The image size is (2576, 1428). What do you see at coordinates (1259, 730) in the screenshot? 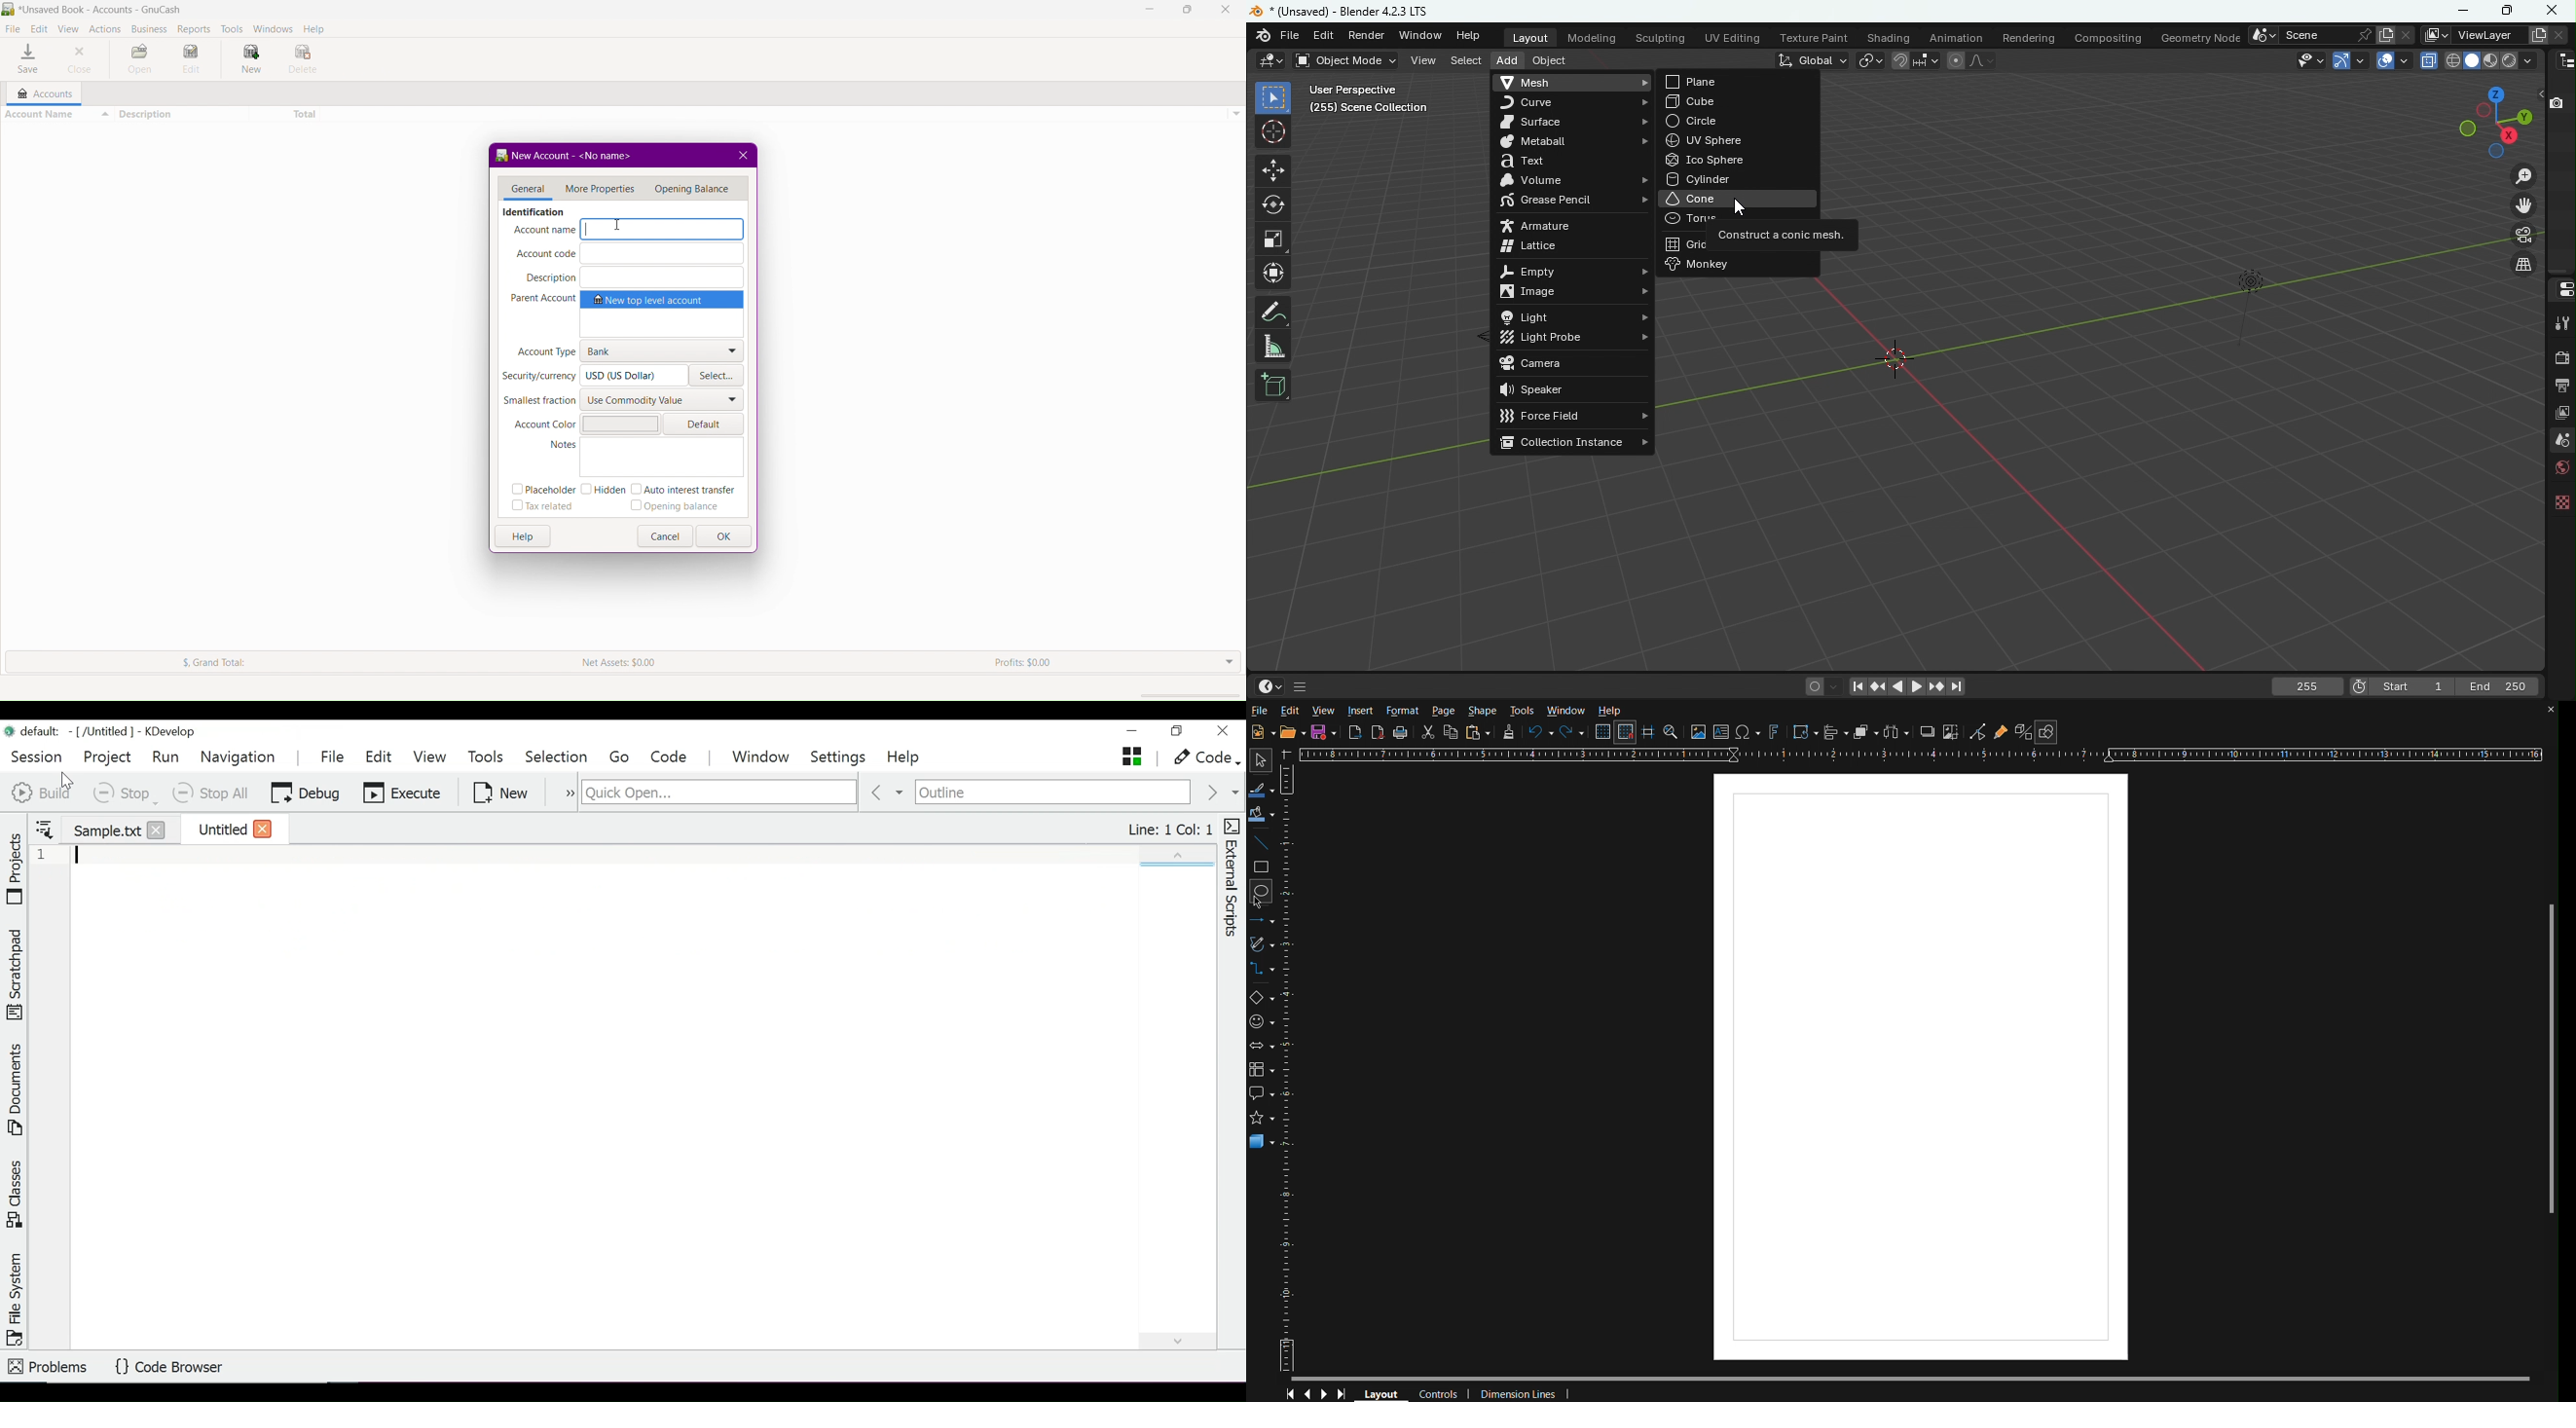
I see `New` at bounding box center [1259, 730].